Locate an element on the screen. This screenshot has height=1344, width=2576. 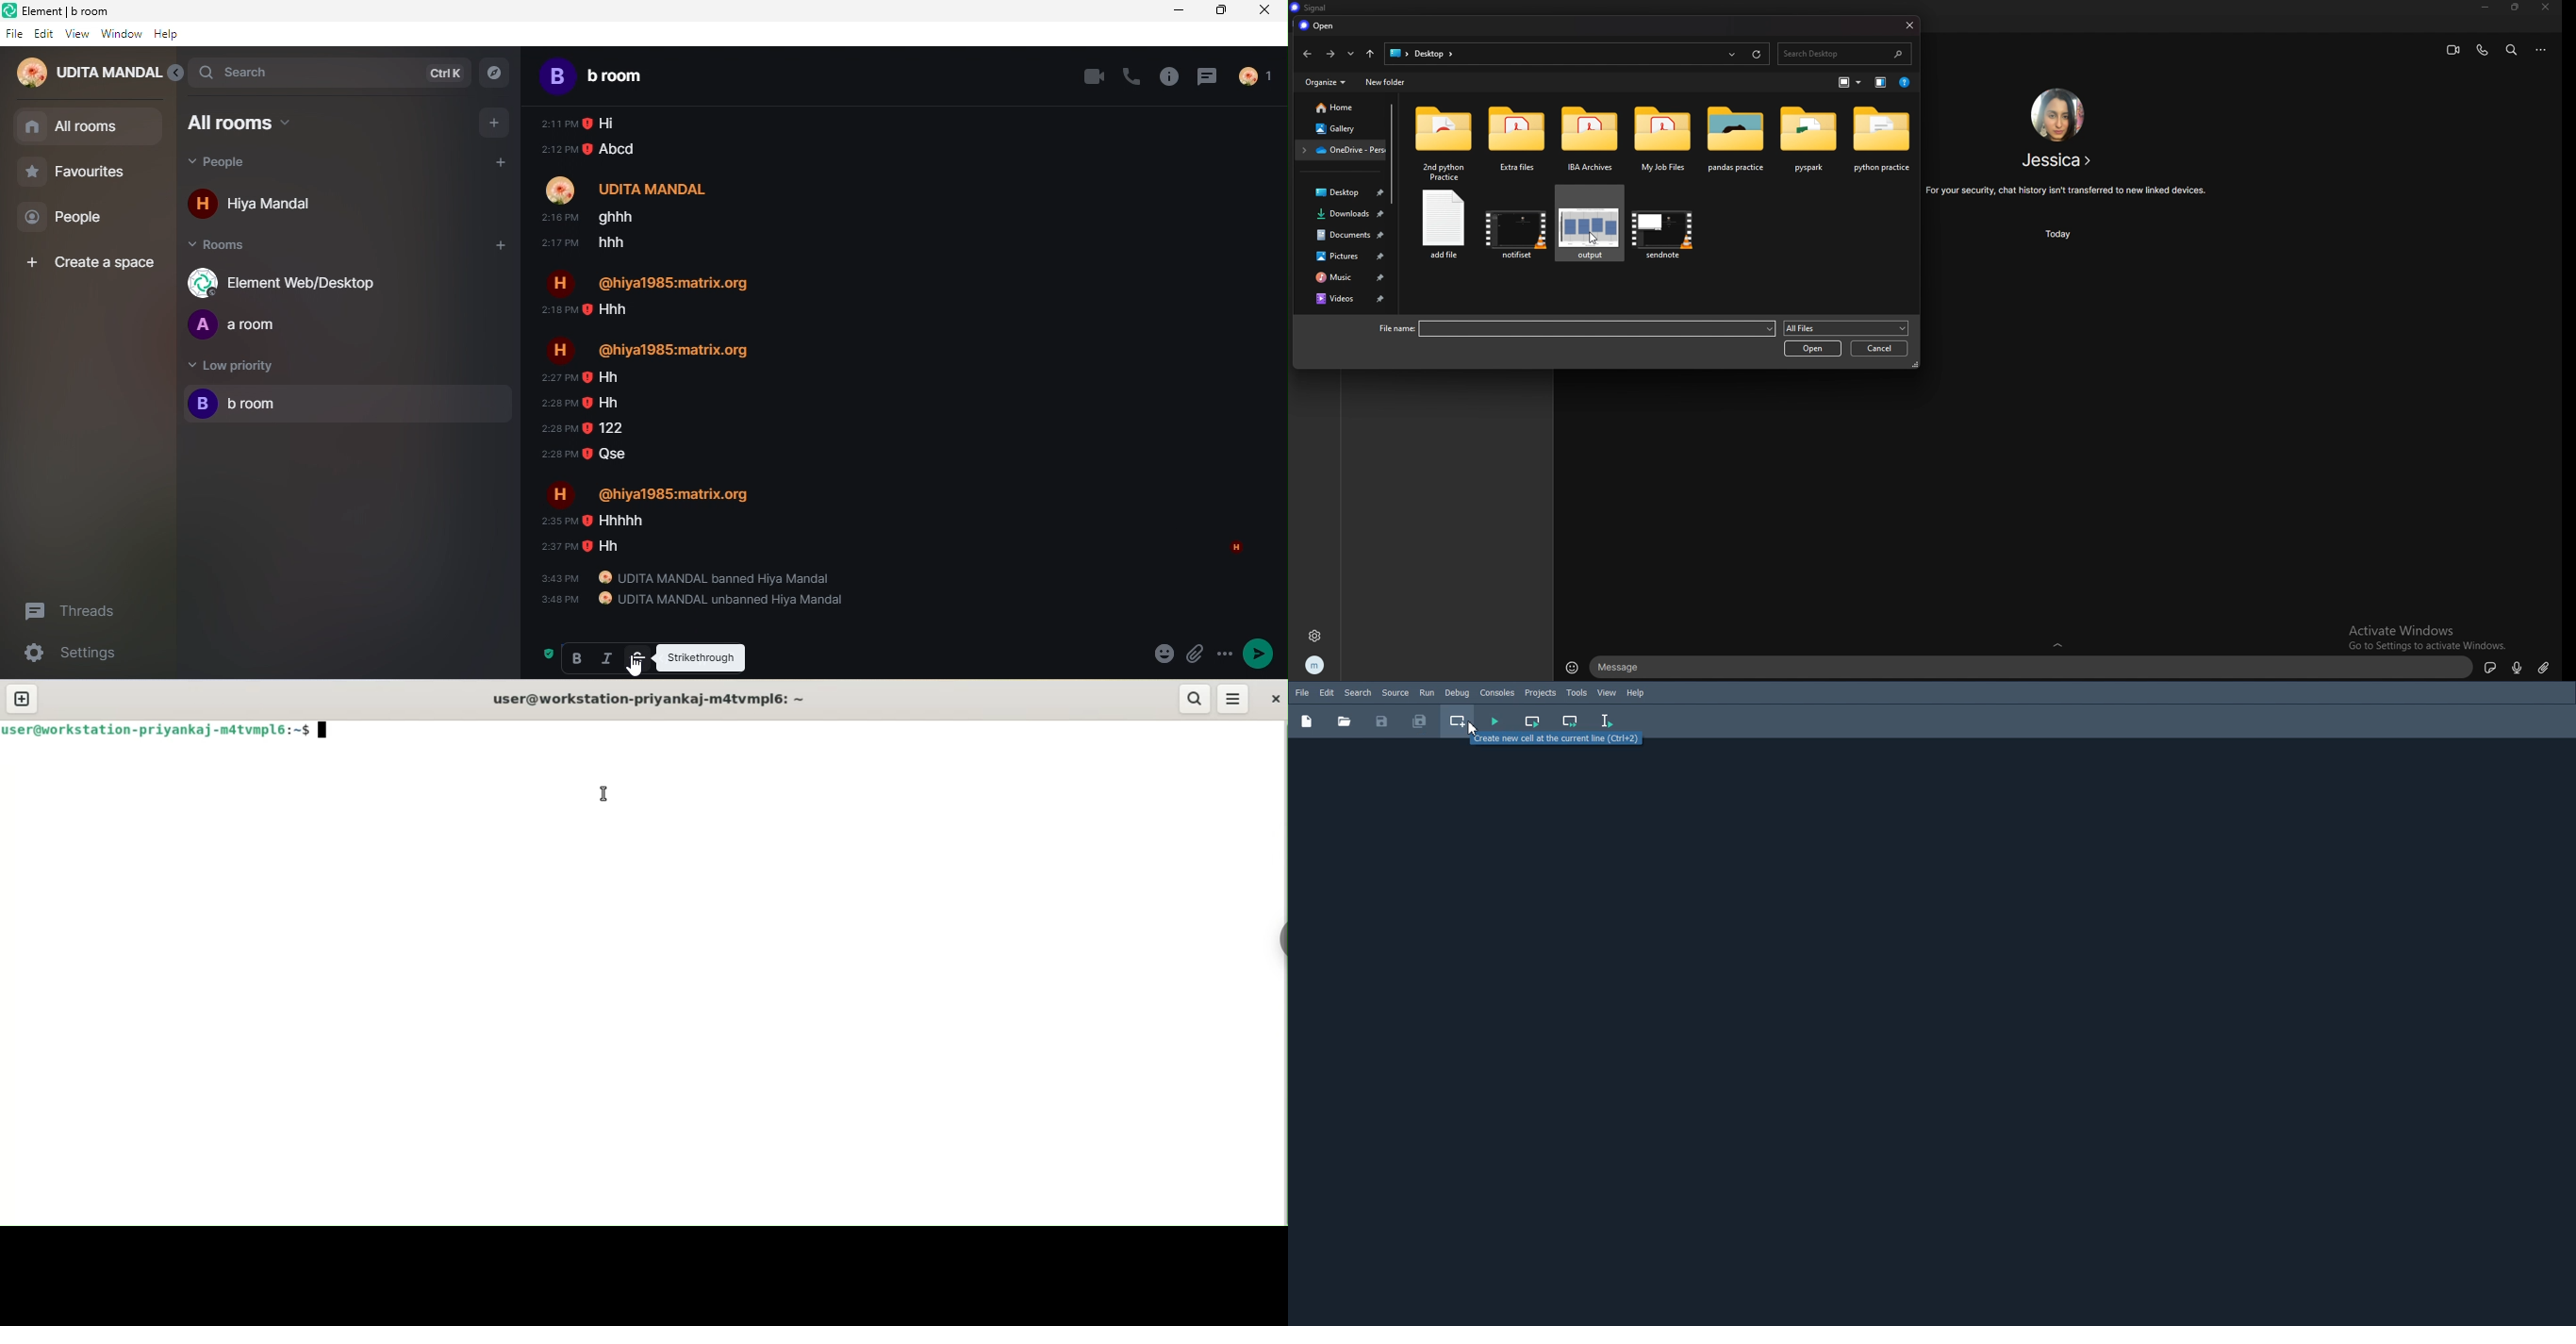
recent is located at coordinates (1351, 55).